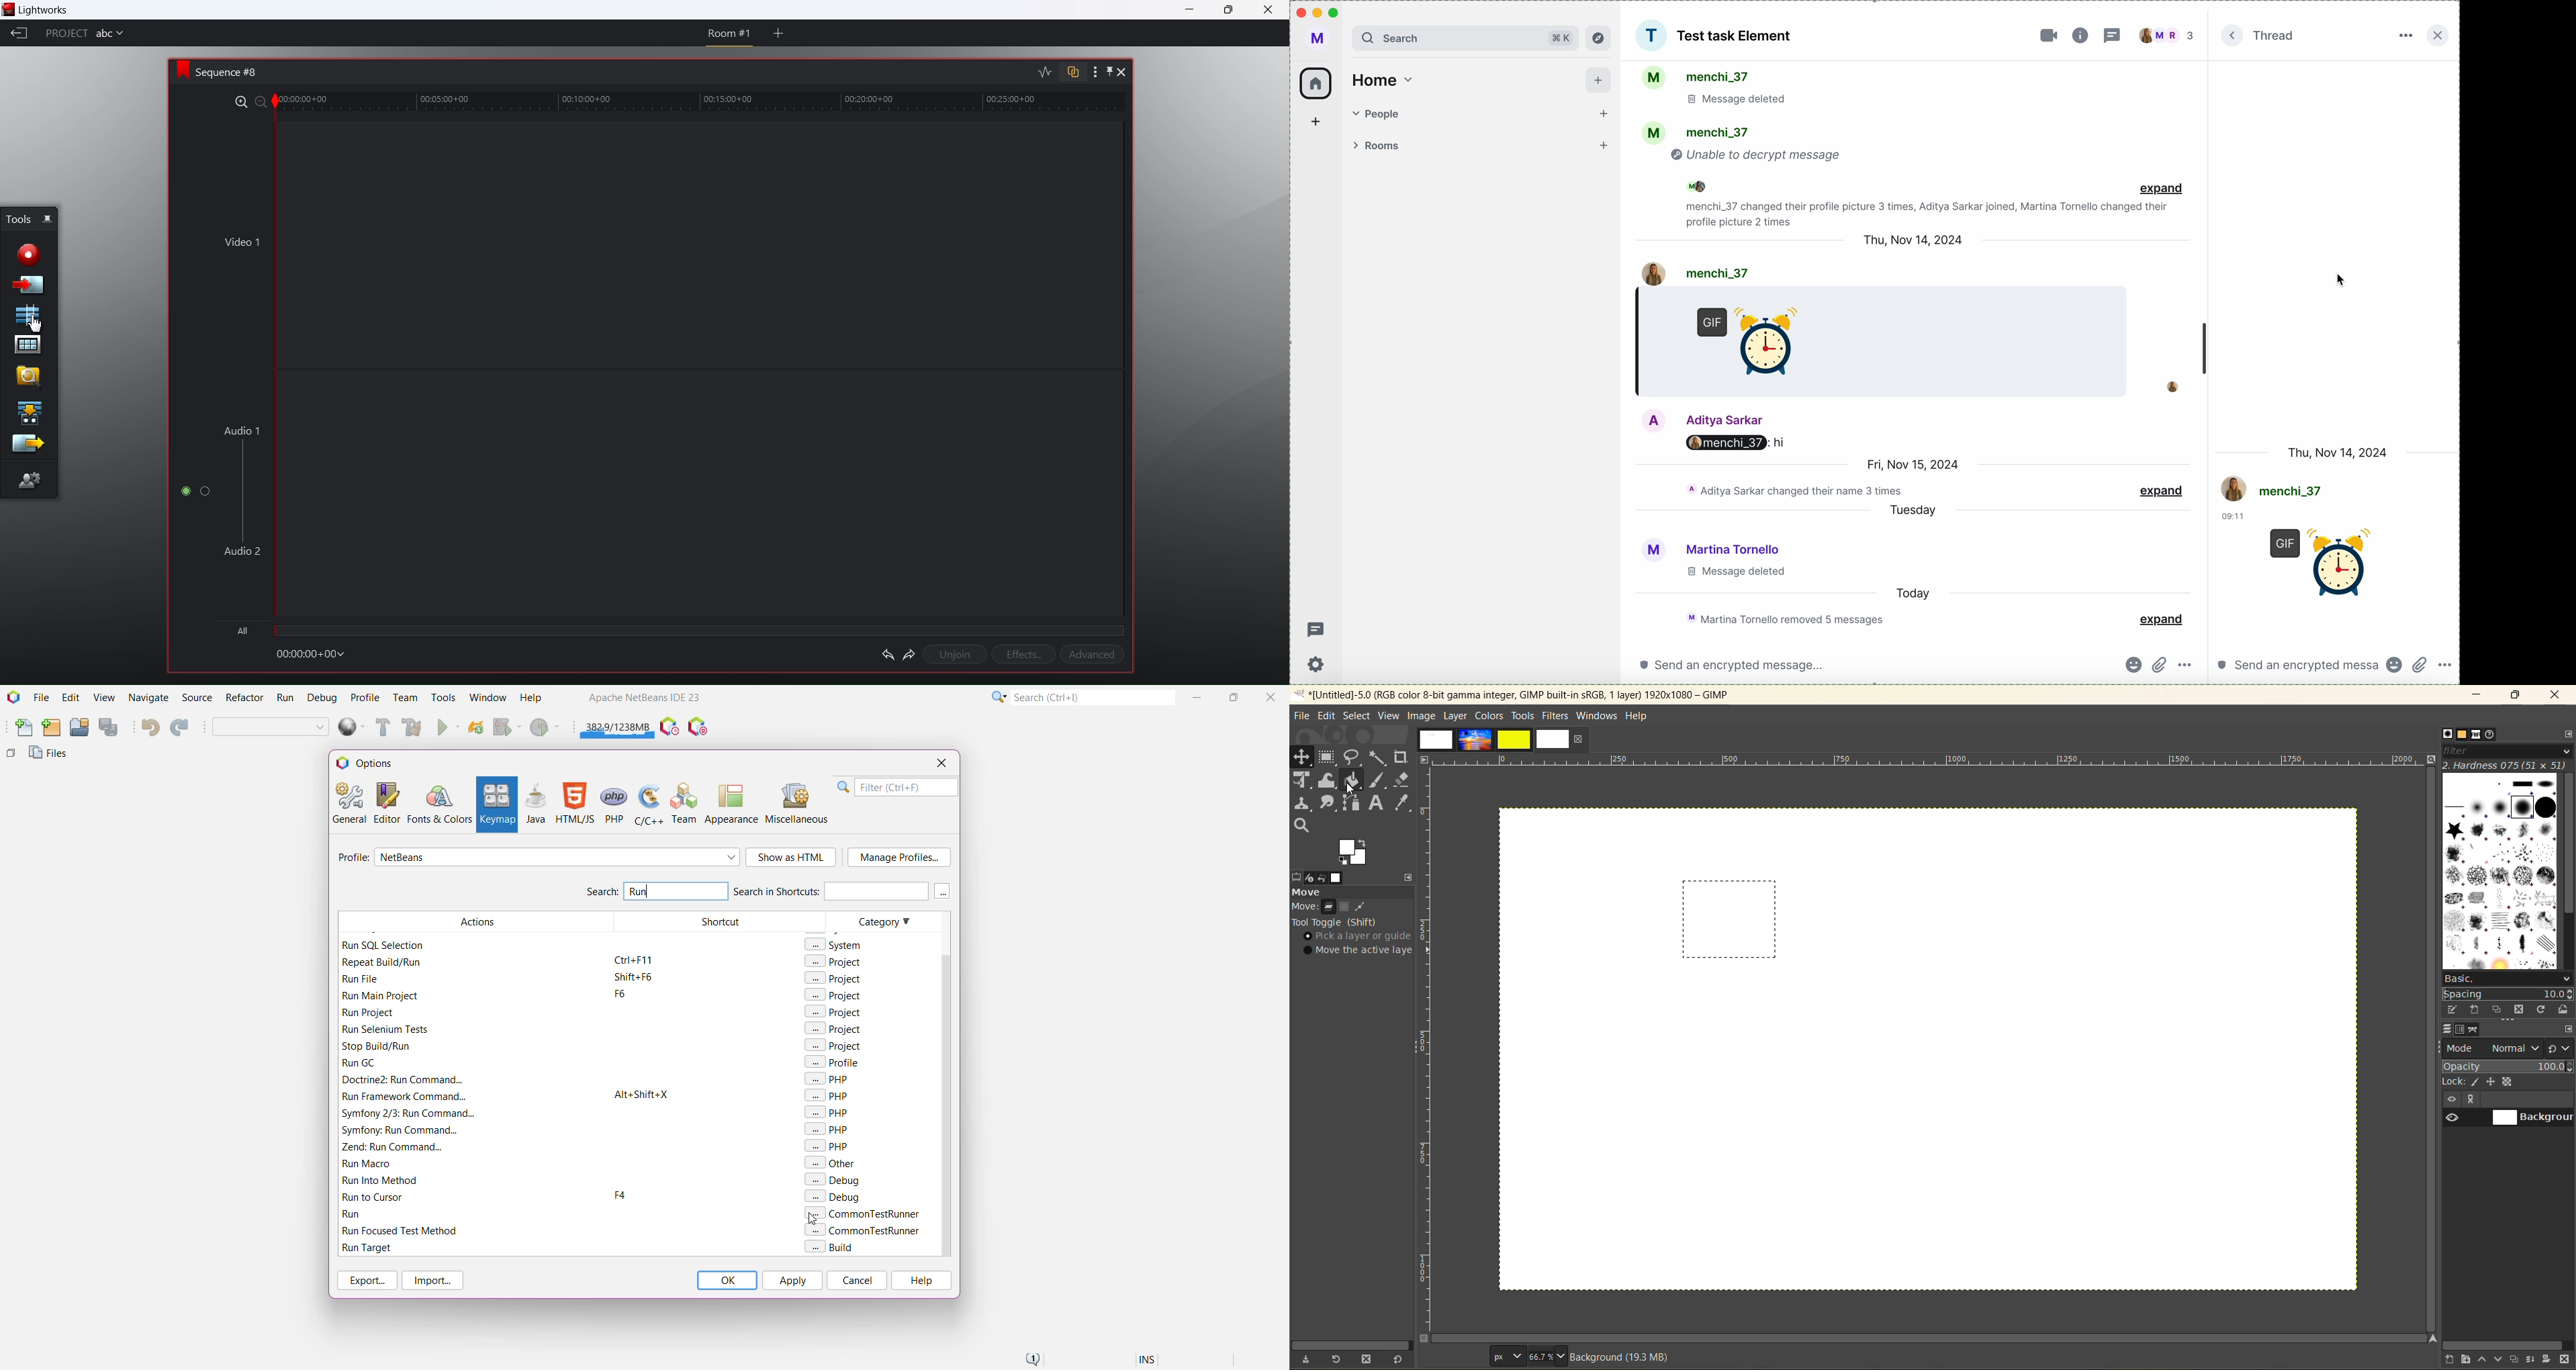 This screenshot has width=2576, height=1372. Describe the element at coordinates (2558, 694) in the screenshot. I see `close` at that location.